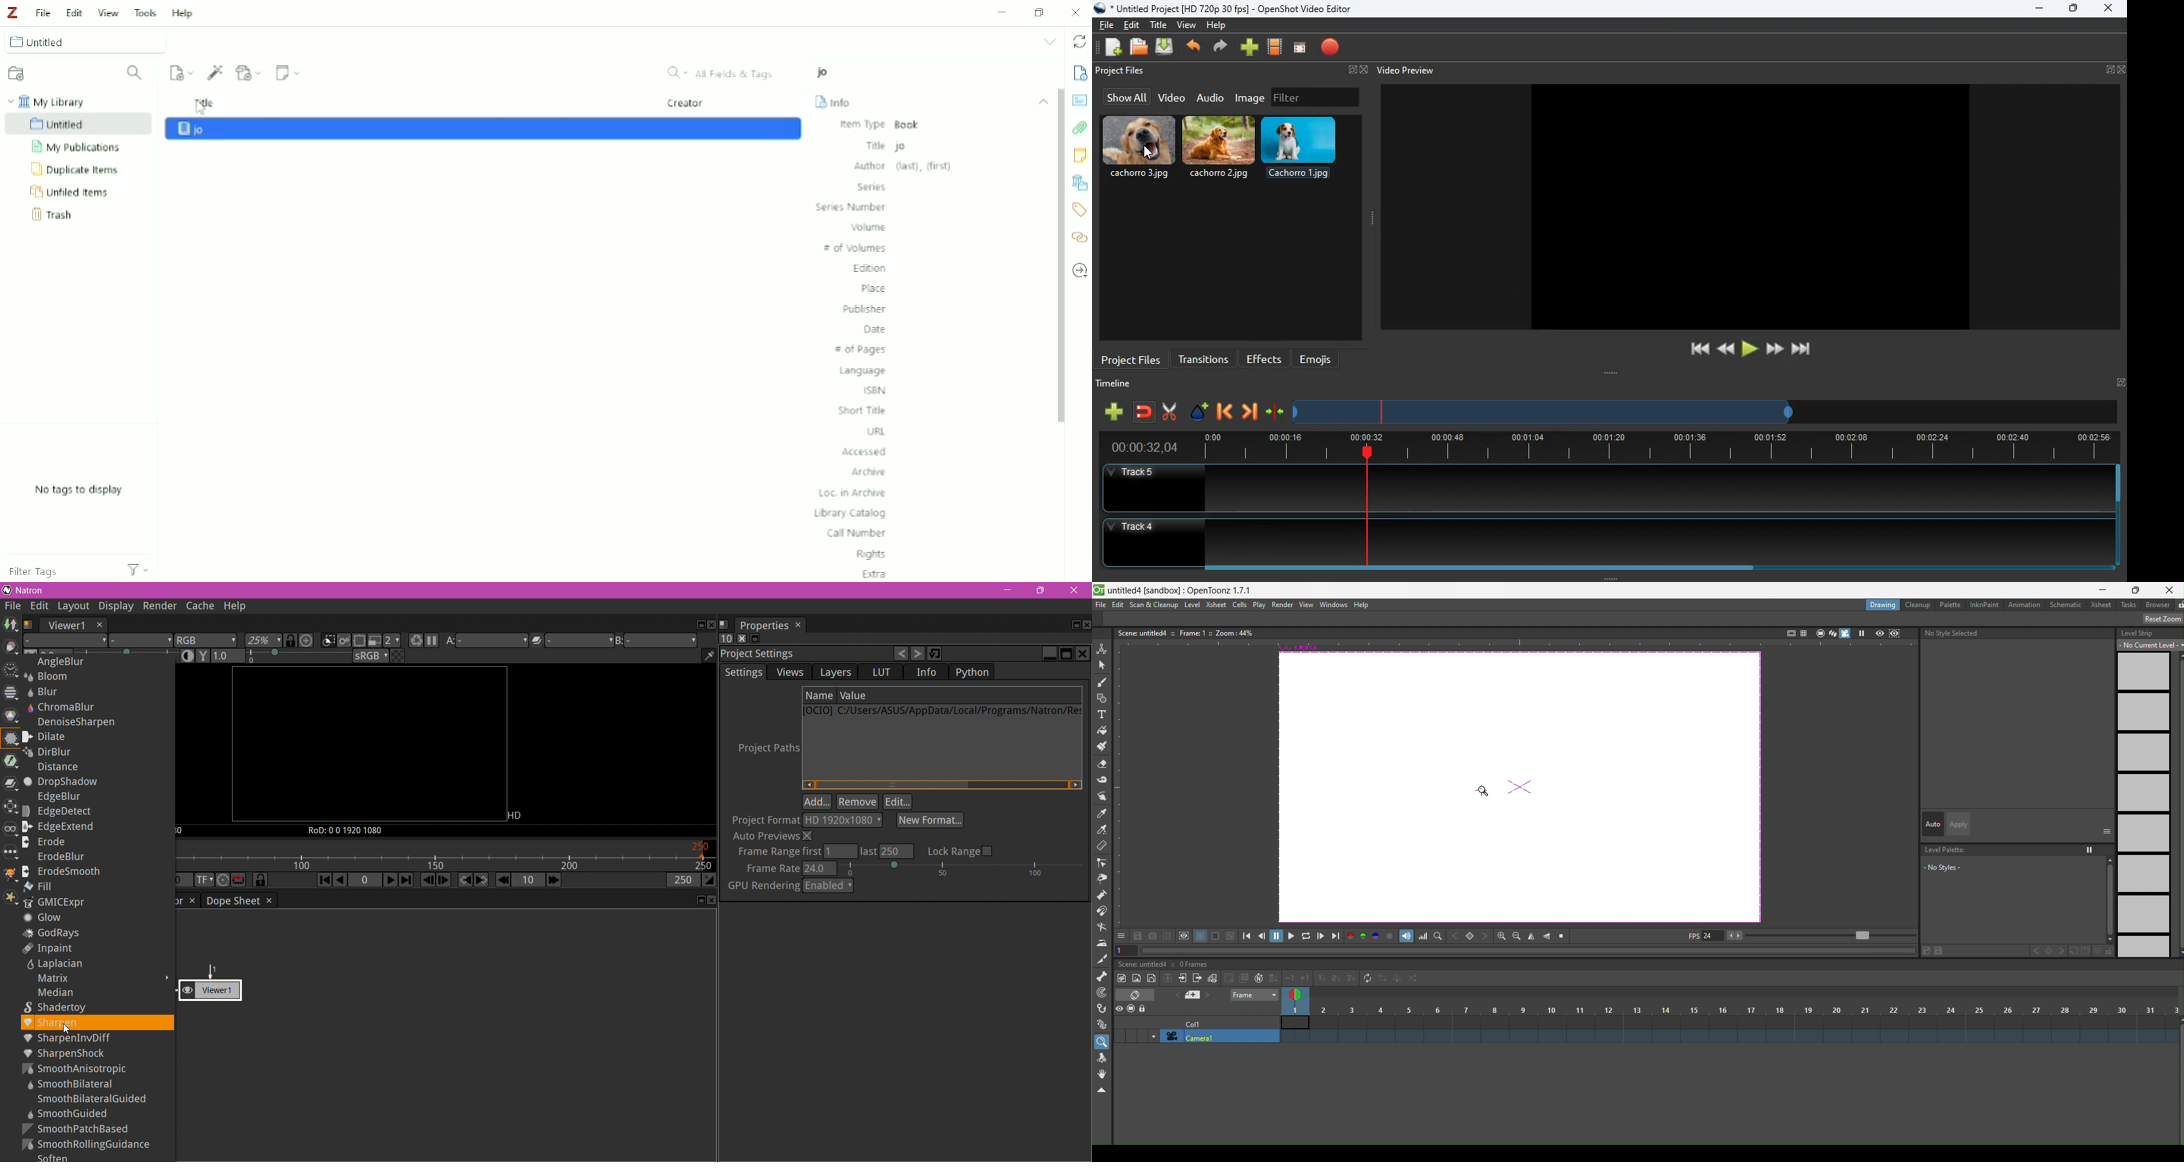  What do you see at coordinates (1079, 155) in the screenshot?
I see `Notes` at bounding box center [1079, 155].